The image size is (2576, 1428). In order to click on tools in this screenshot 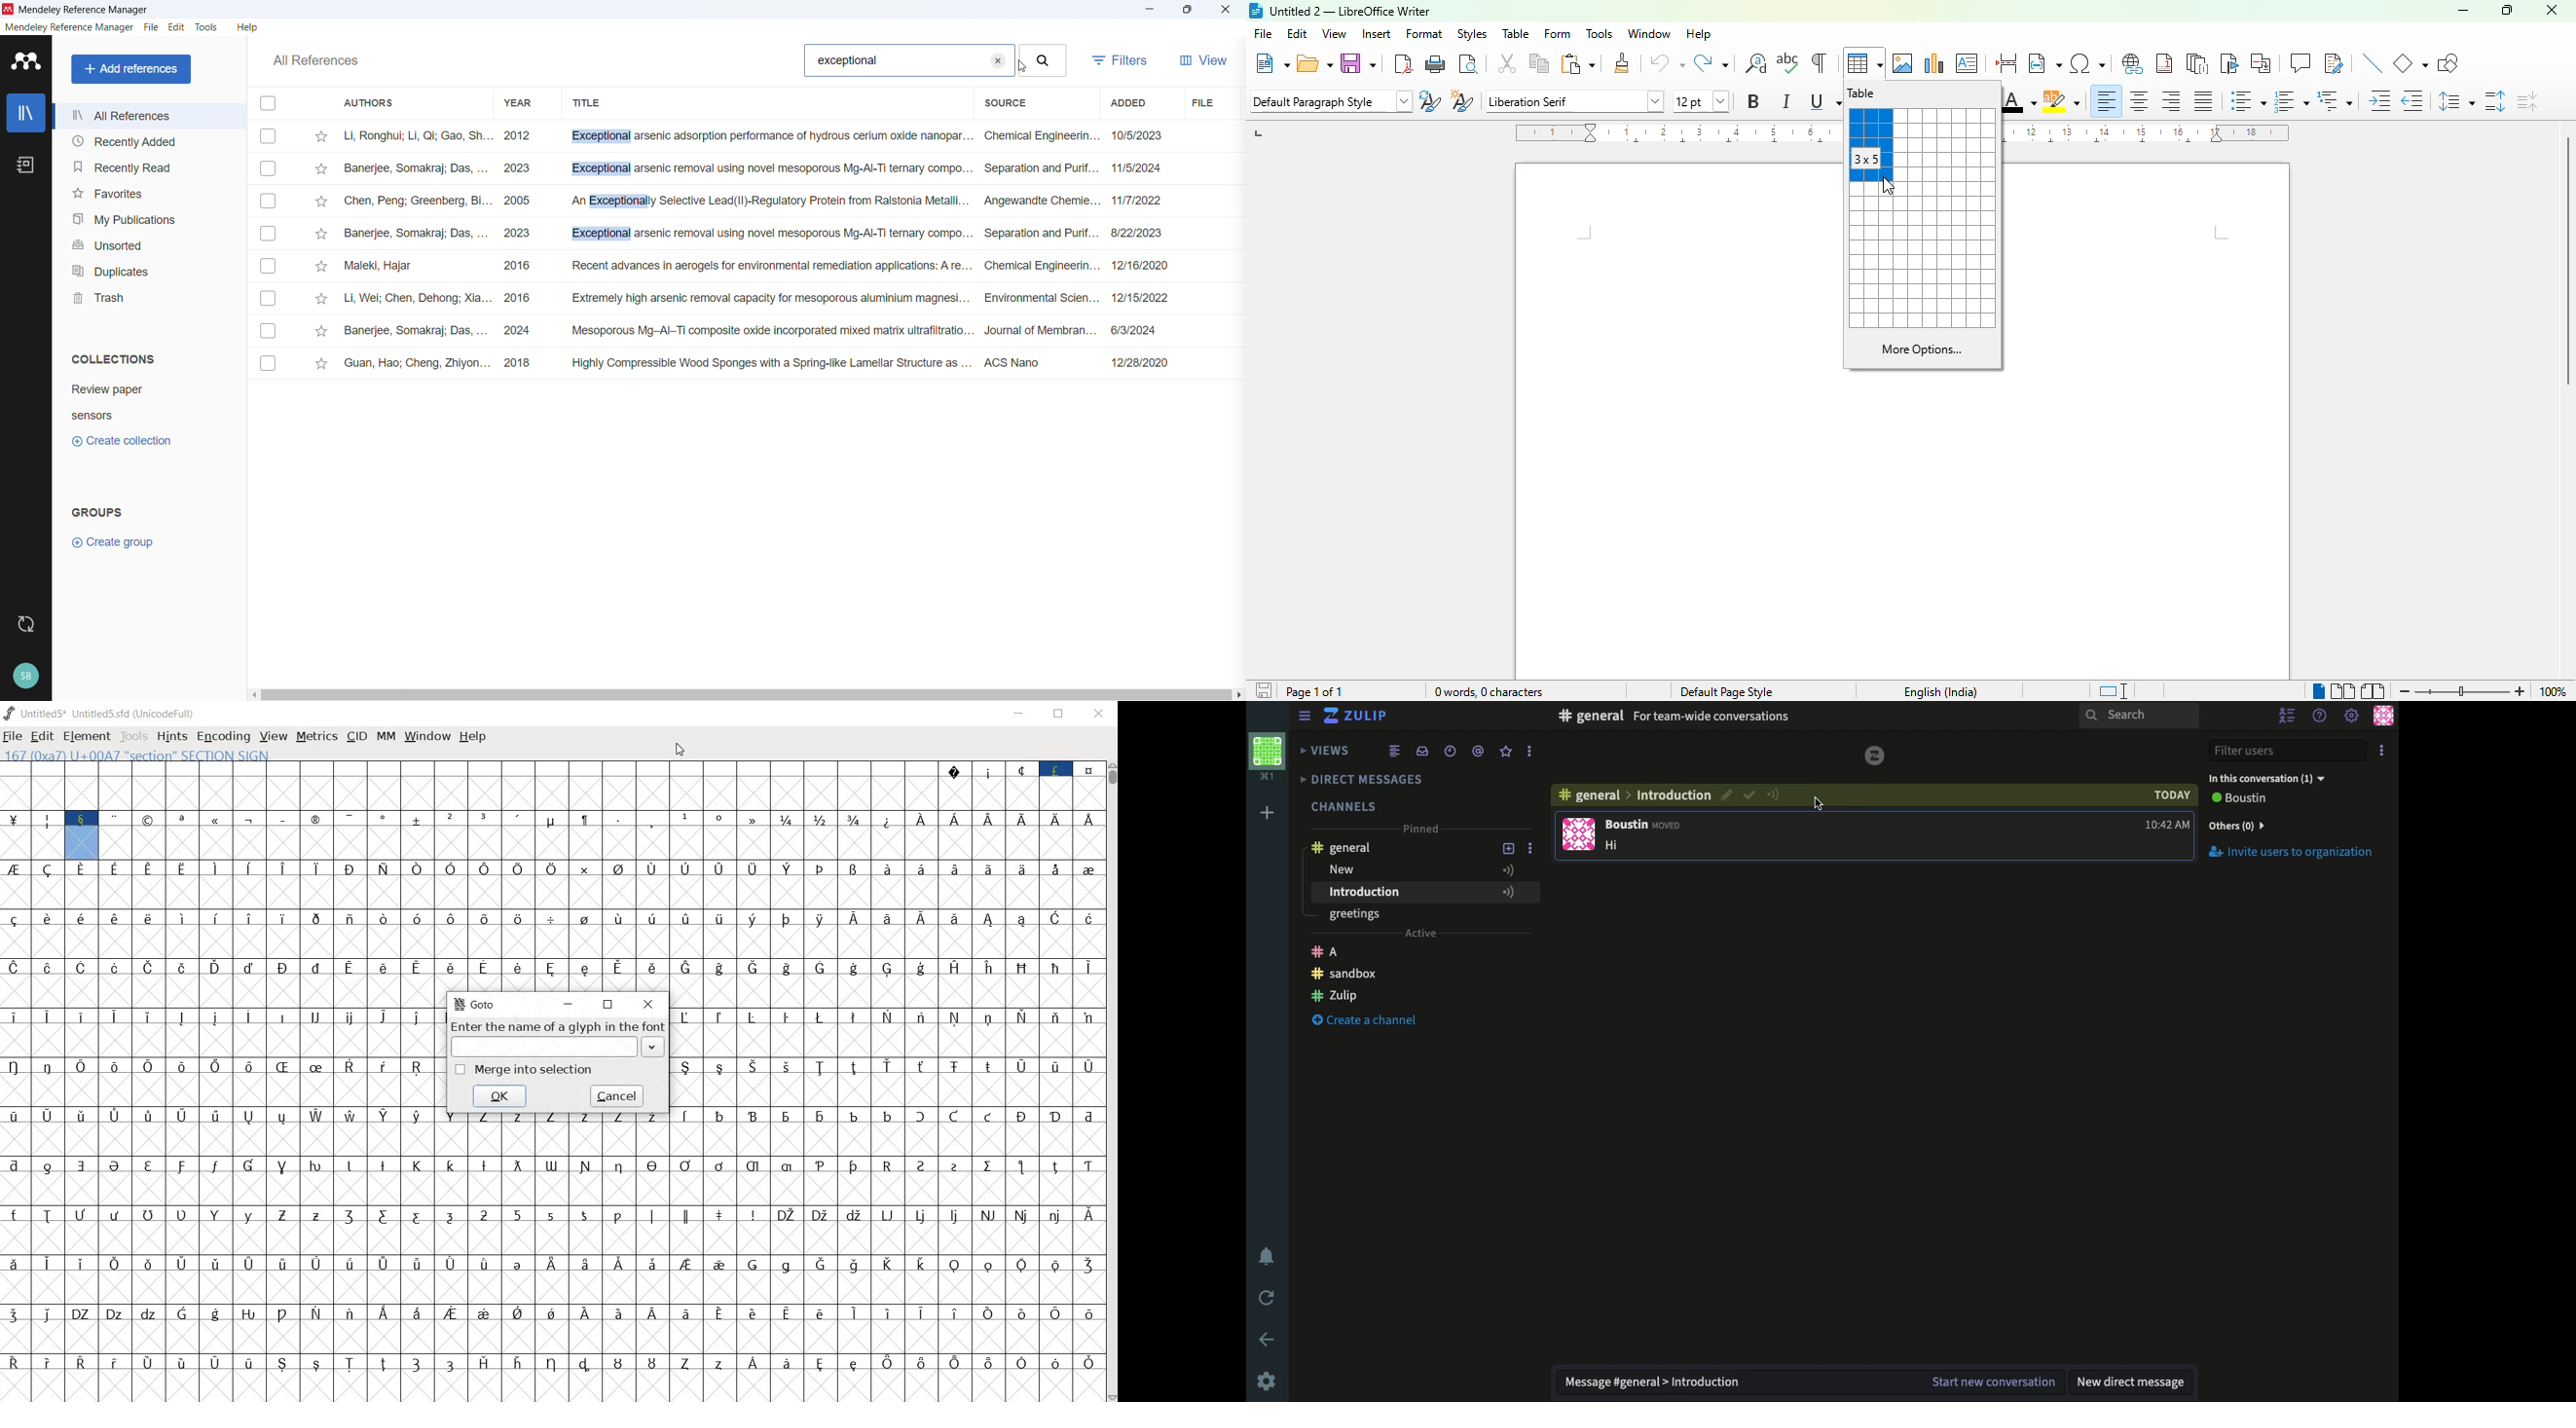, I will do `click(1601, 33)`.